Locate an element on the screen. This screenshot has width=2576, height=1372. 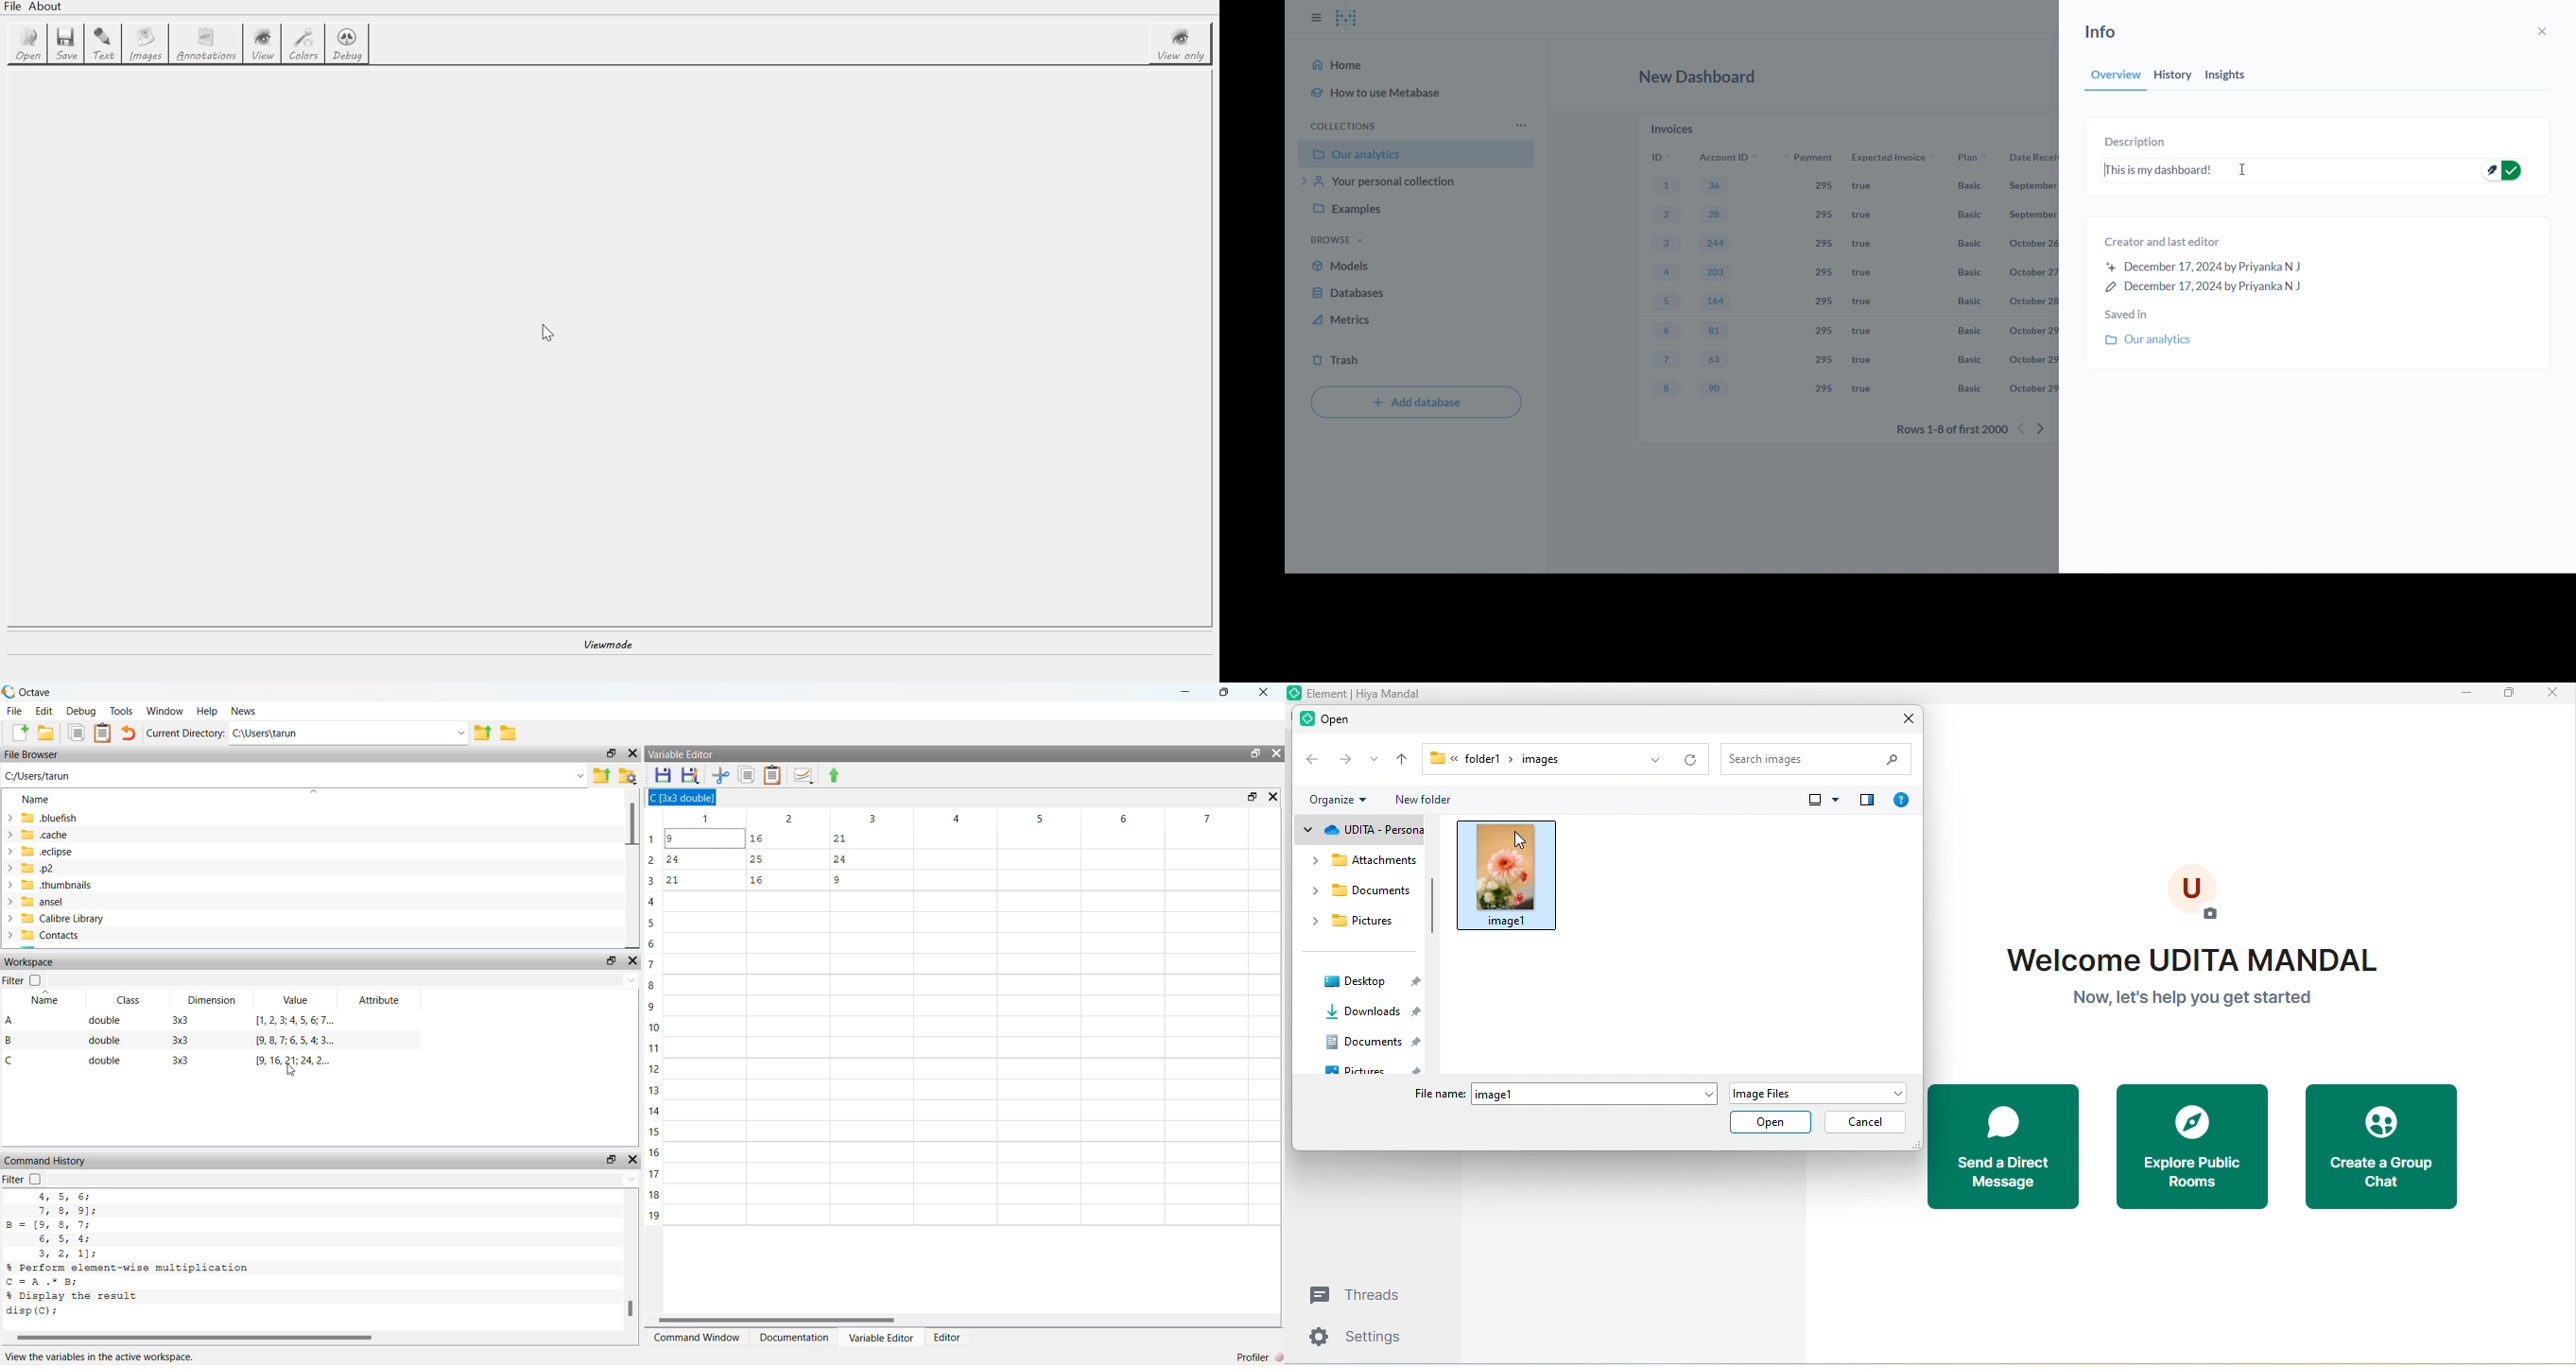
7, 8, 9]: is located at coordinates (68, 1211).